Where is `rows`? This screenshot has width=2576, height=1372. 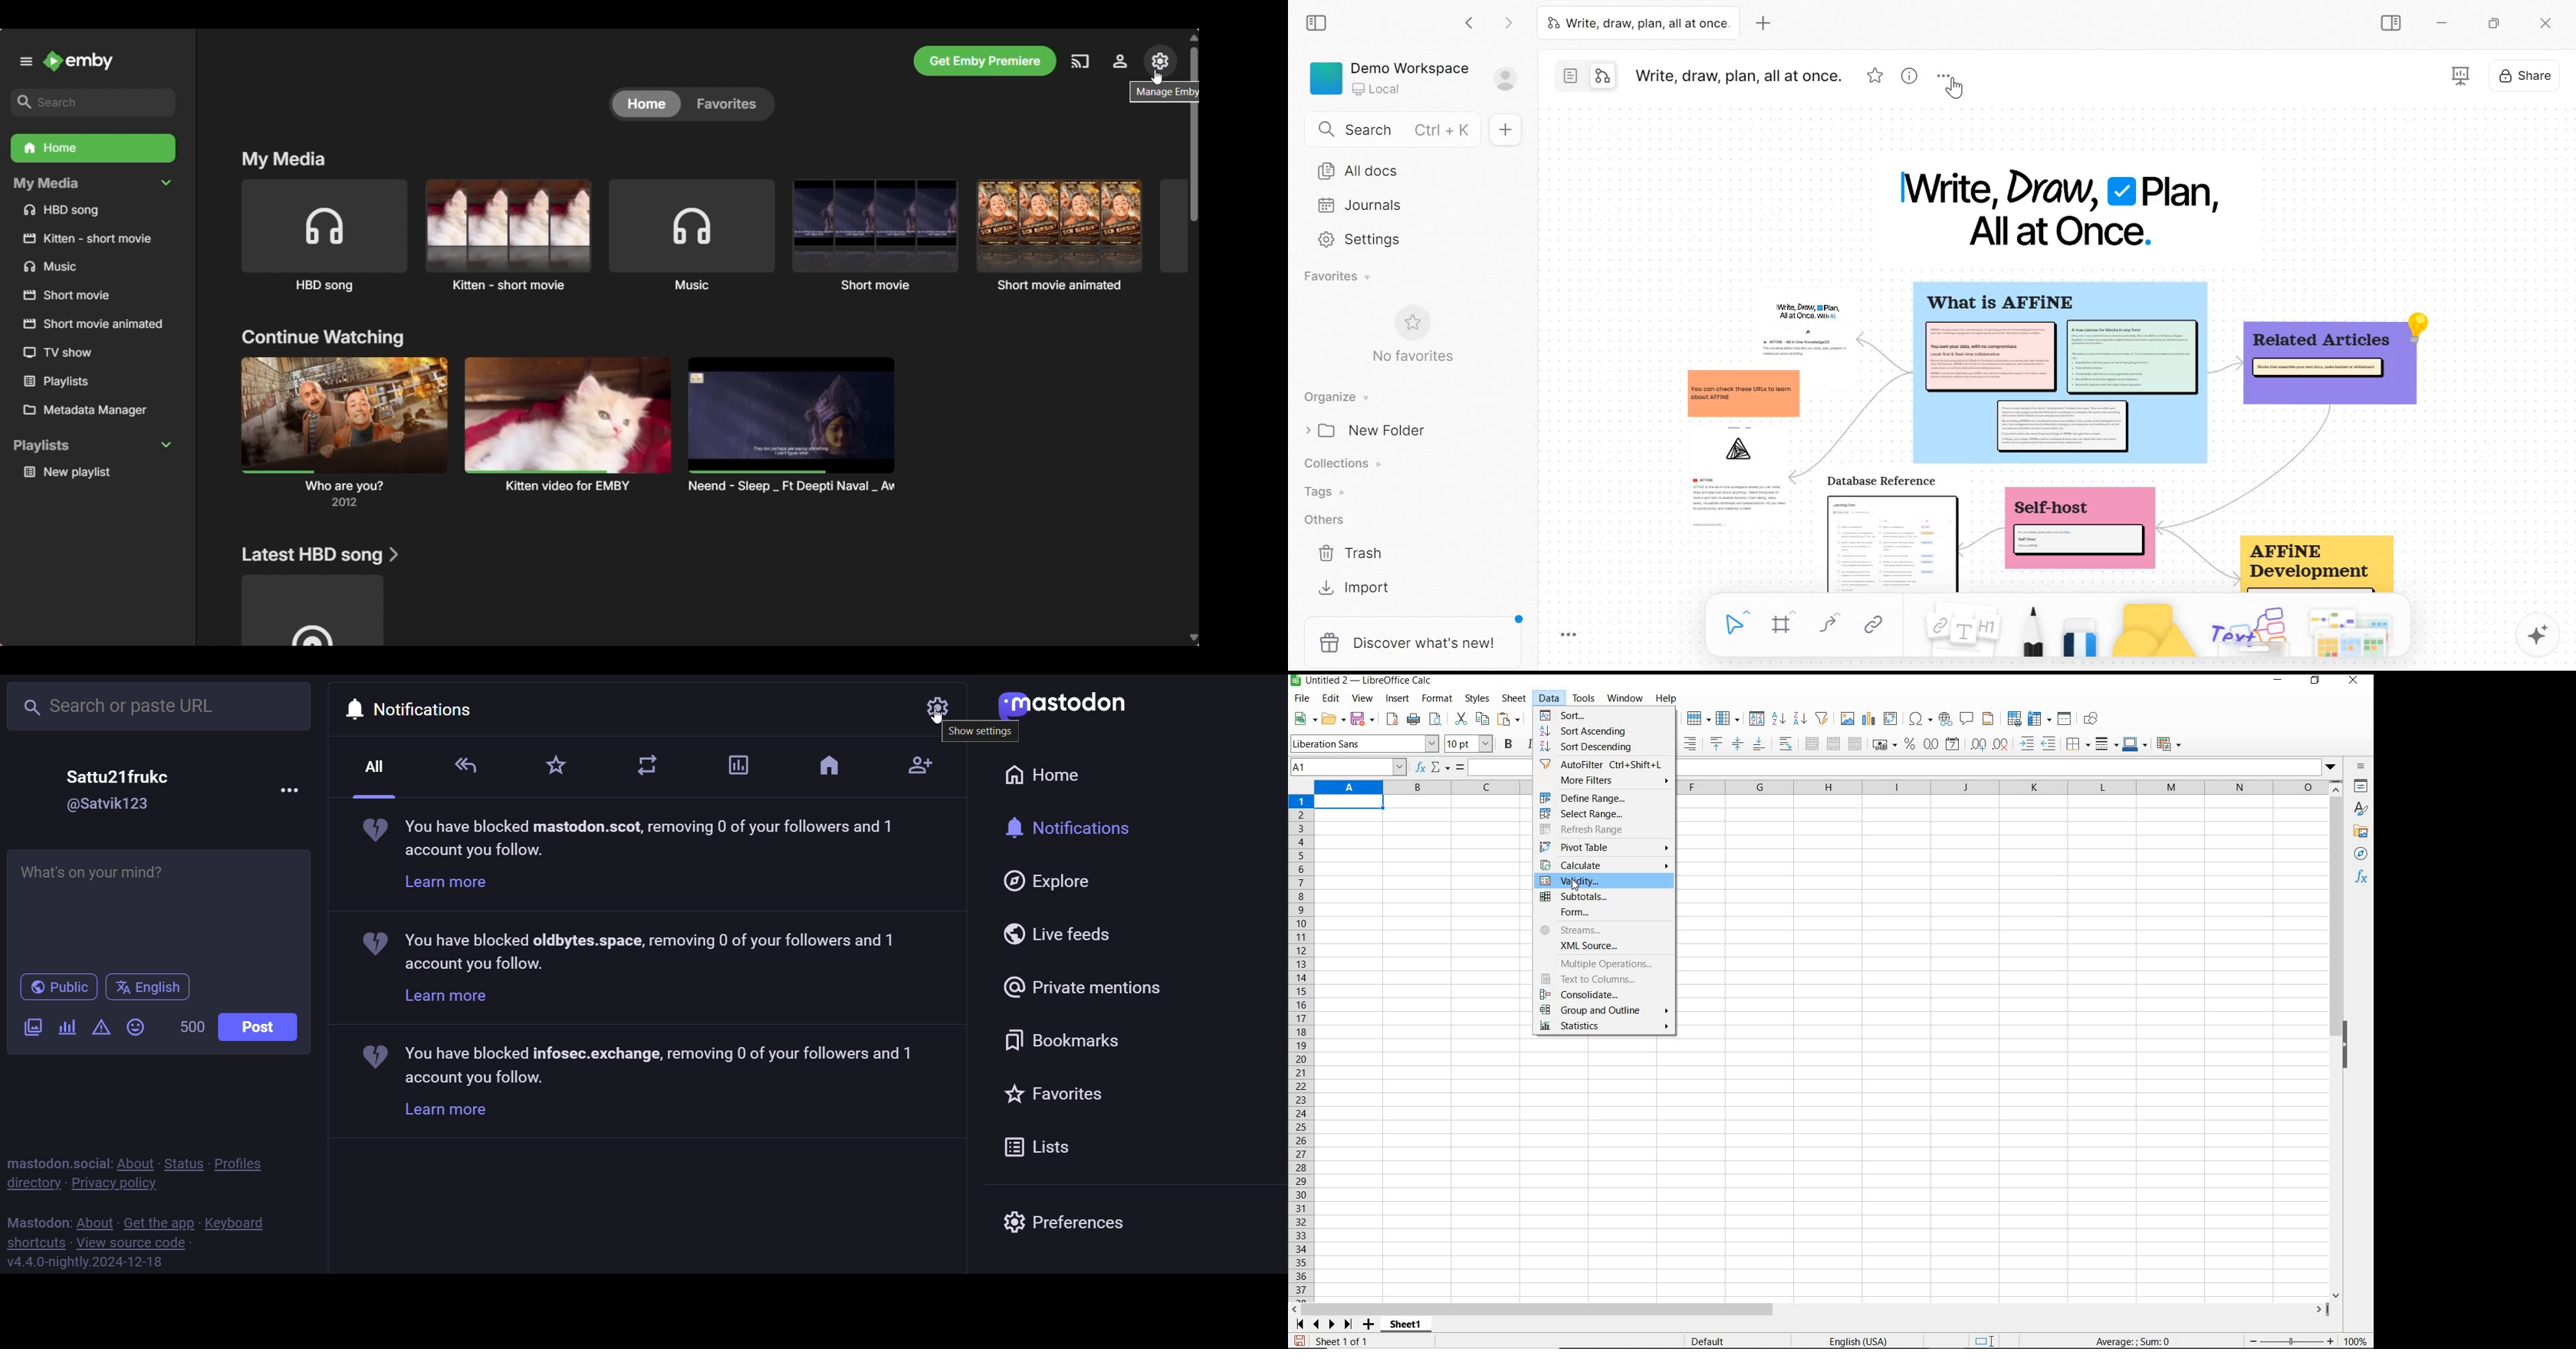
rows is located at coordinates (1302, 1049).